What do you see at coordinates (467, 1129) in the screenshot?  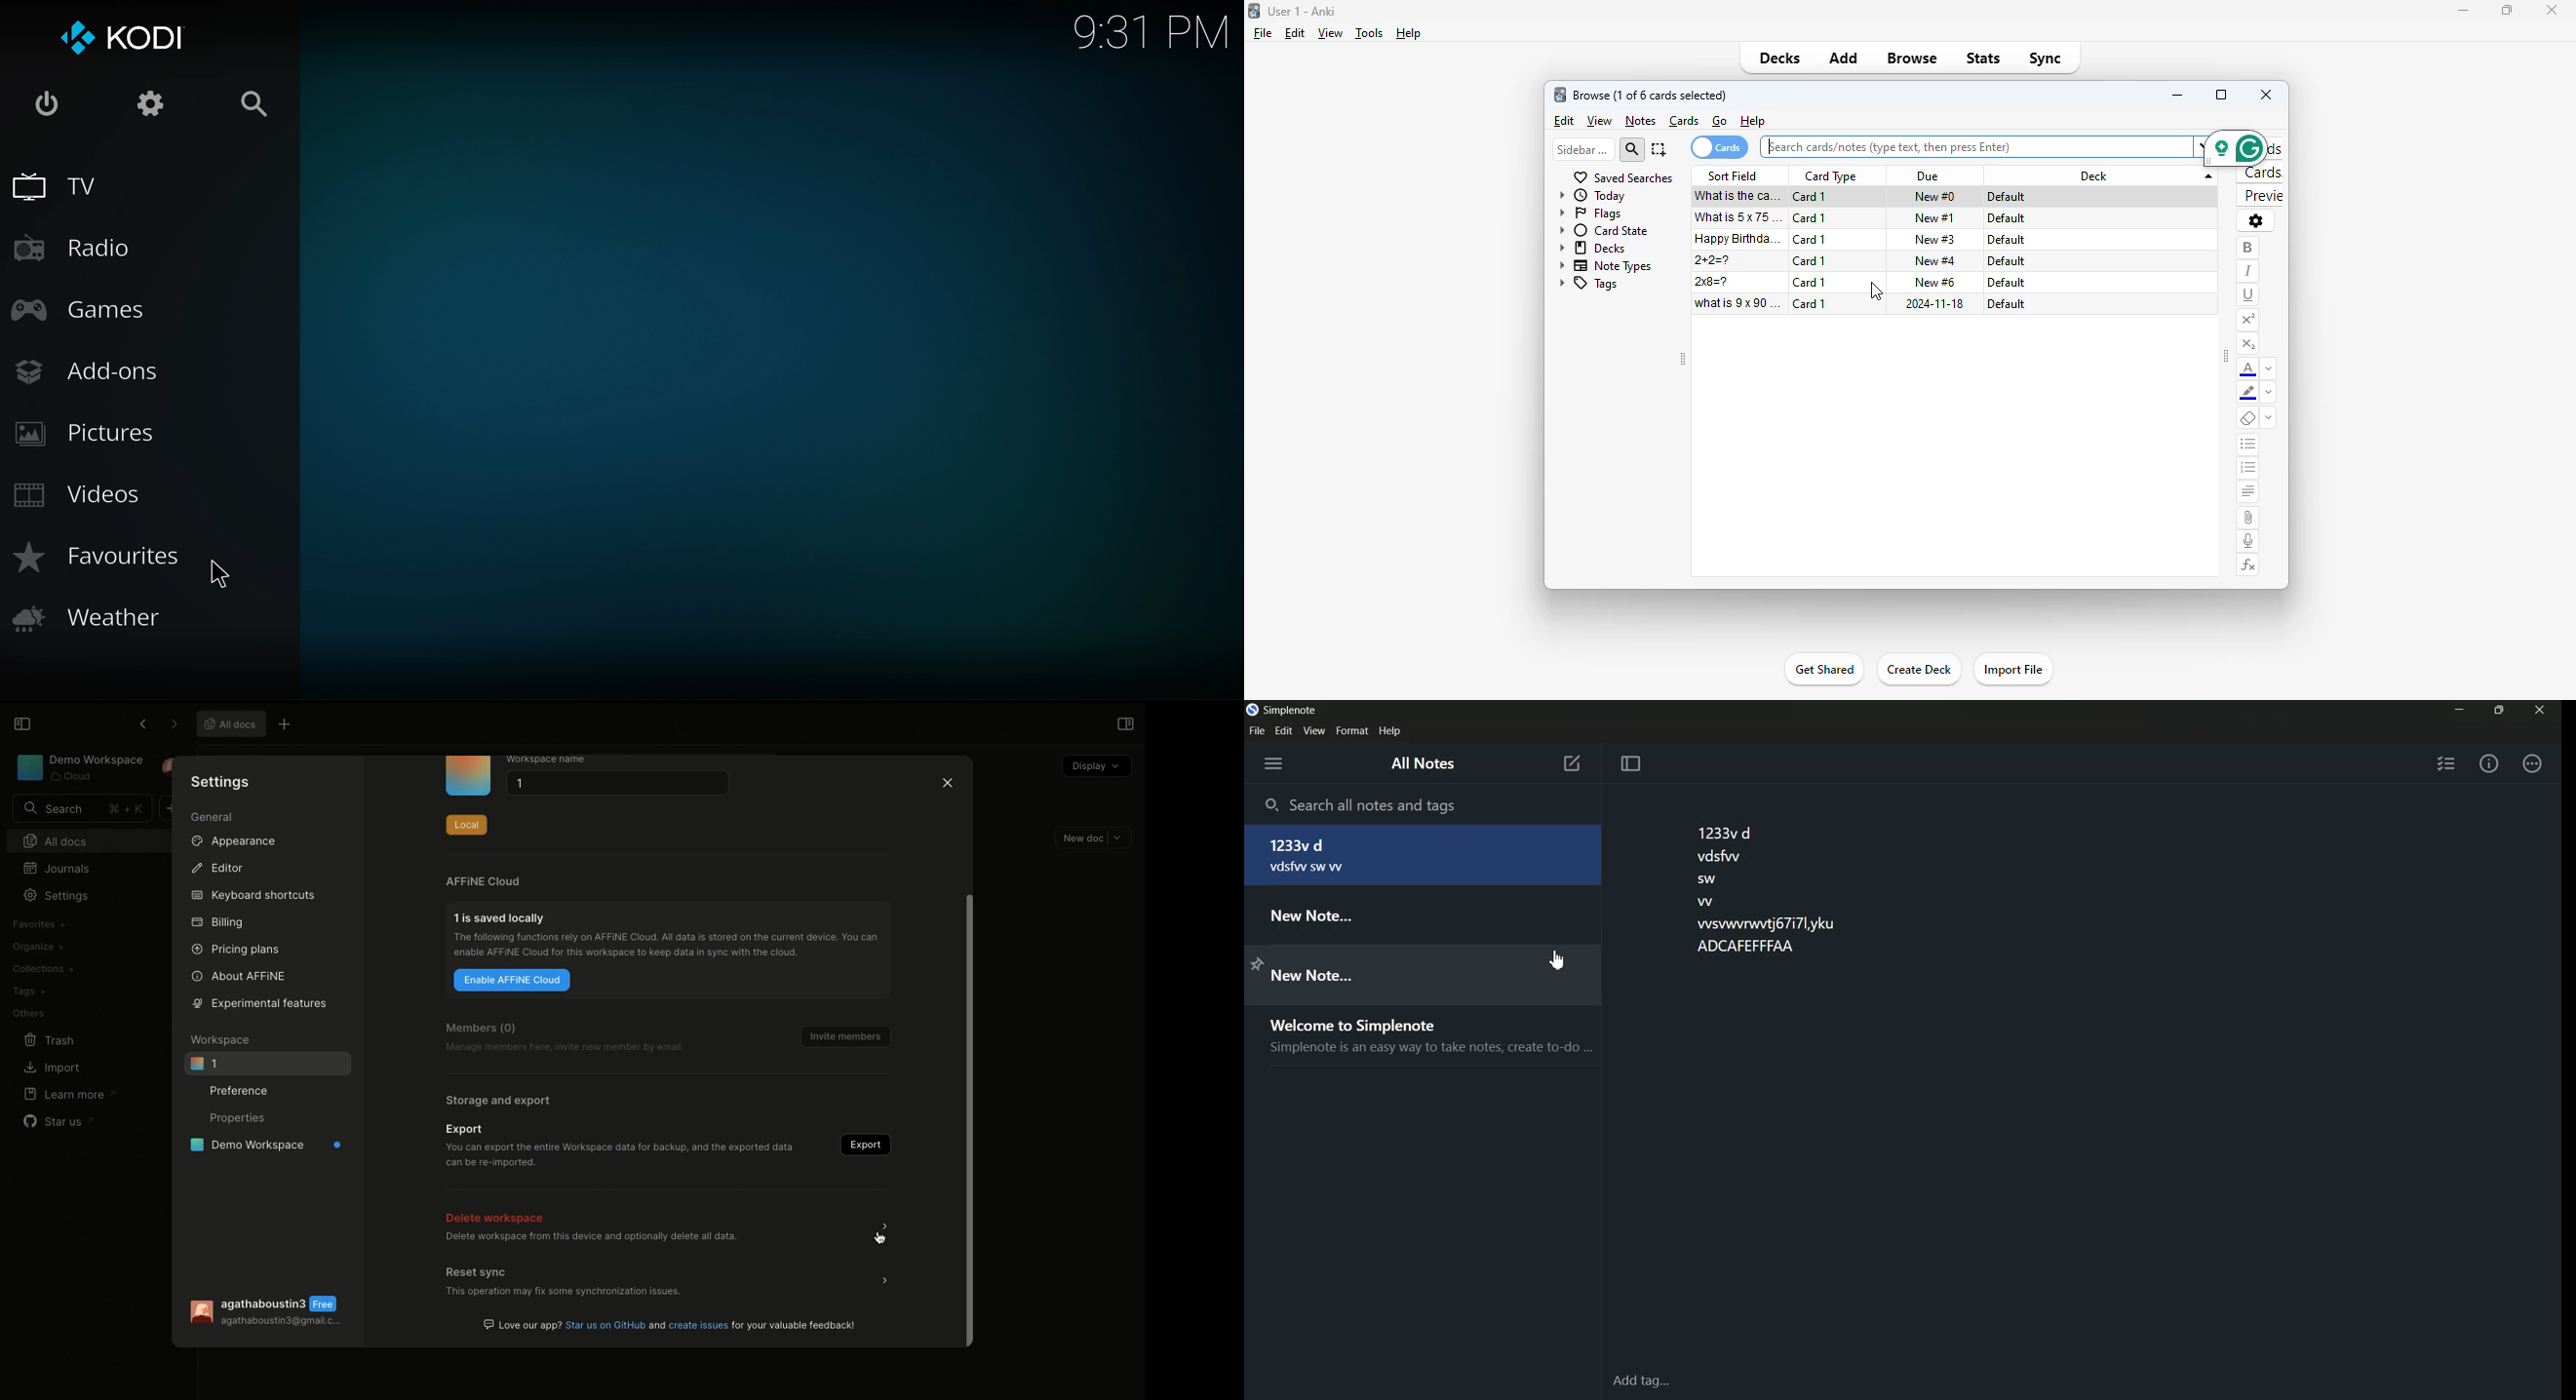 I see `Export` at bounding box center [467, 1129].